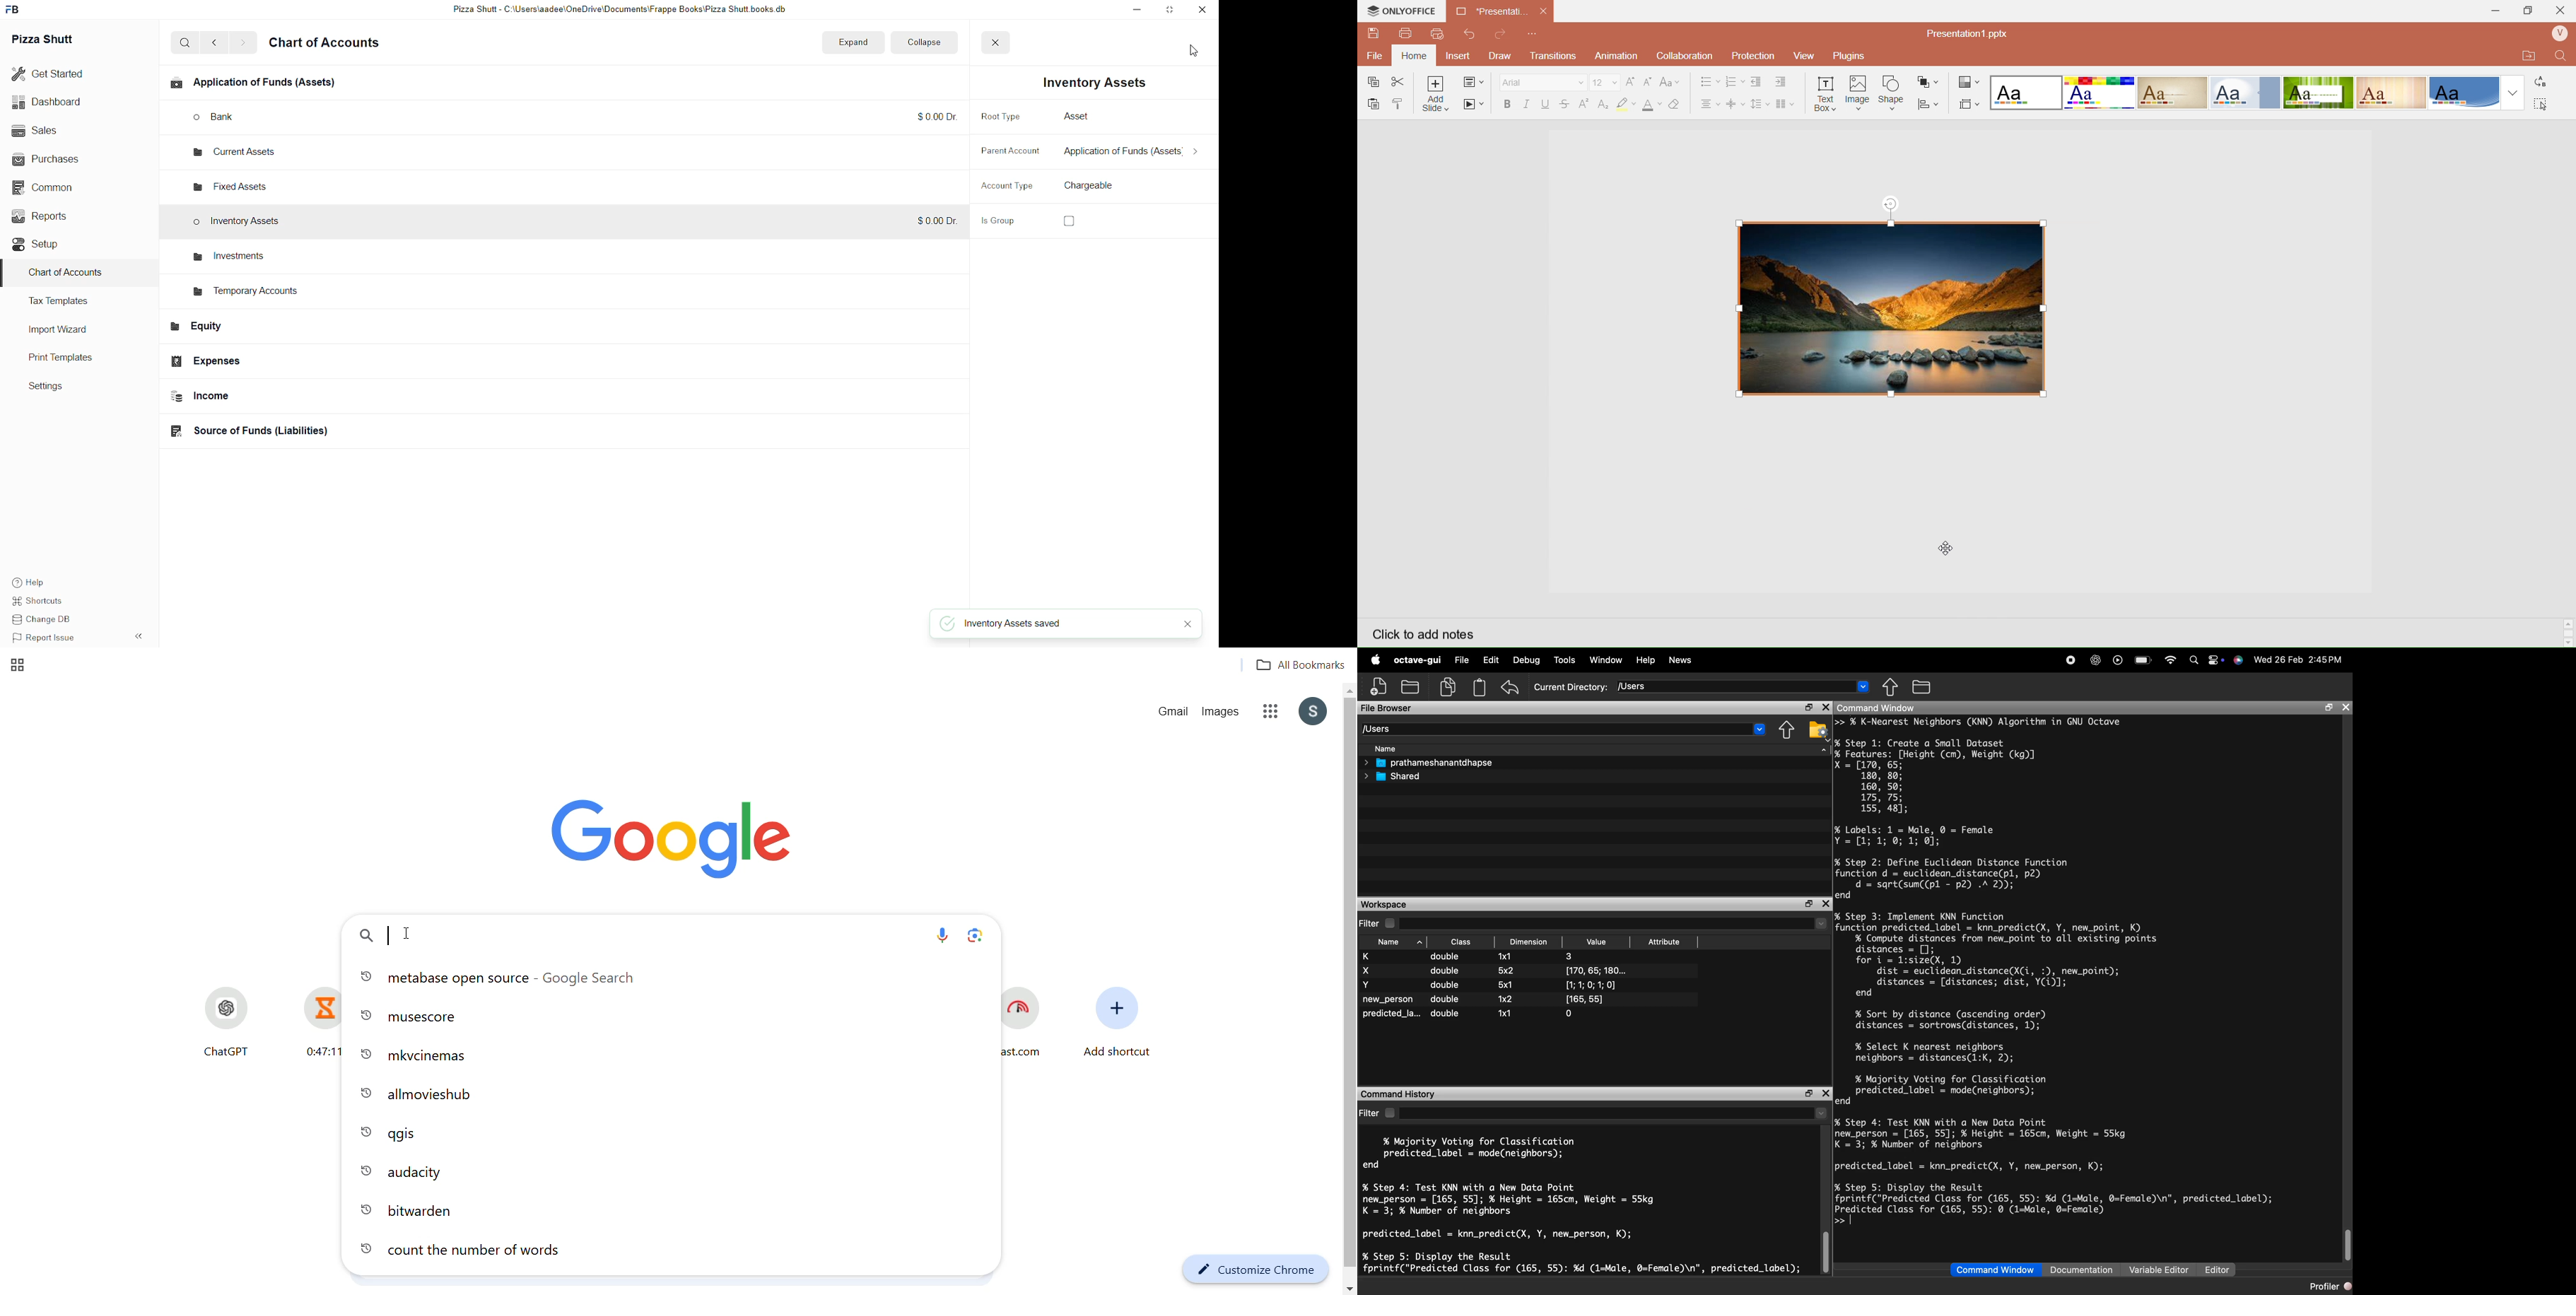  Describe the element at coordinates (1677, 104) in the screenshot. I see `Clear Style` at that location.